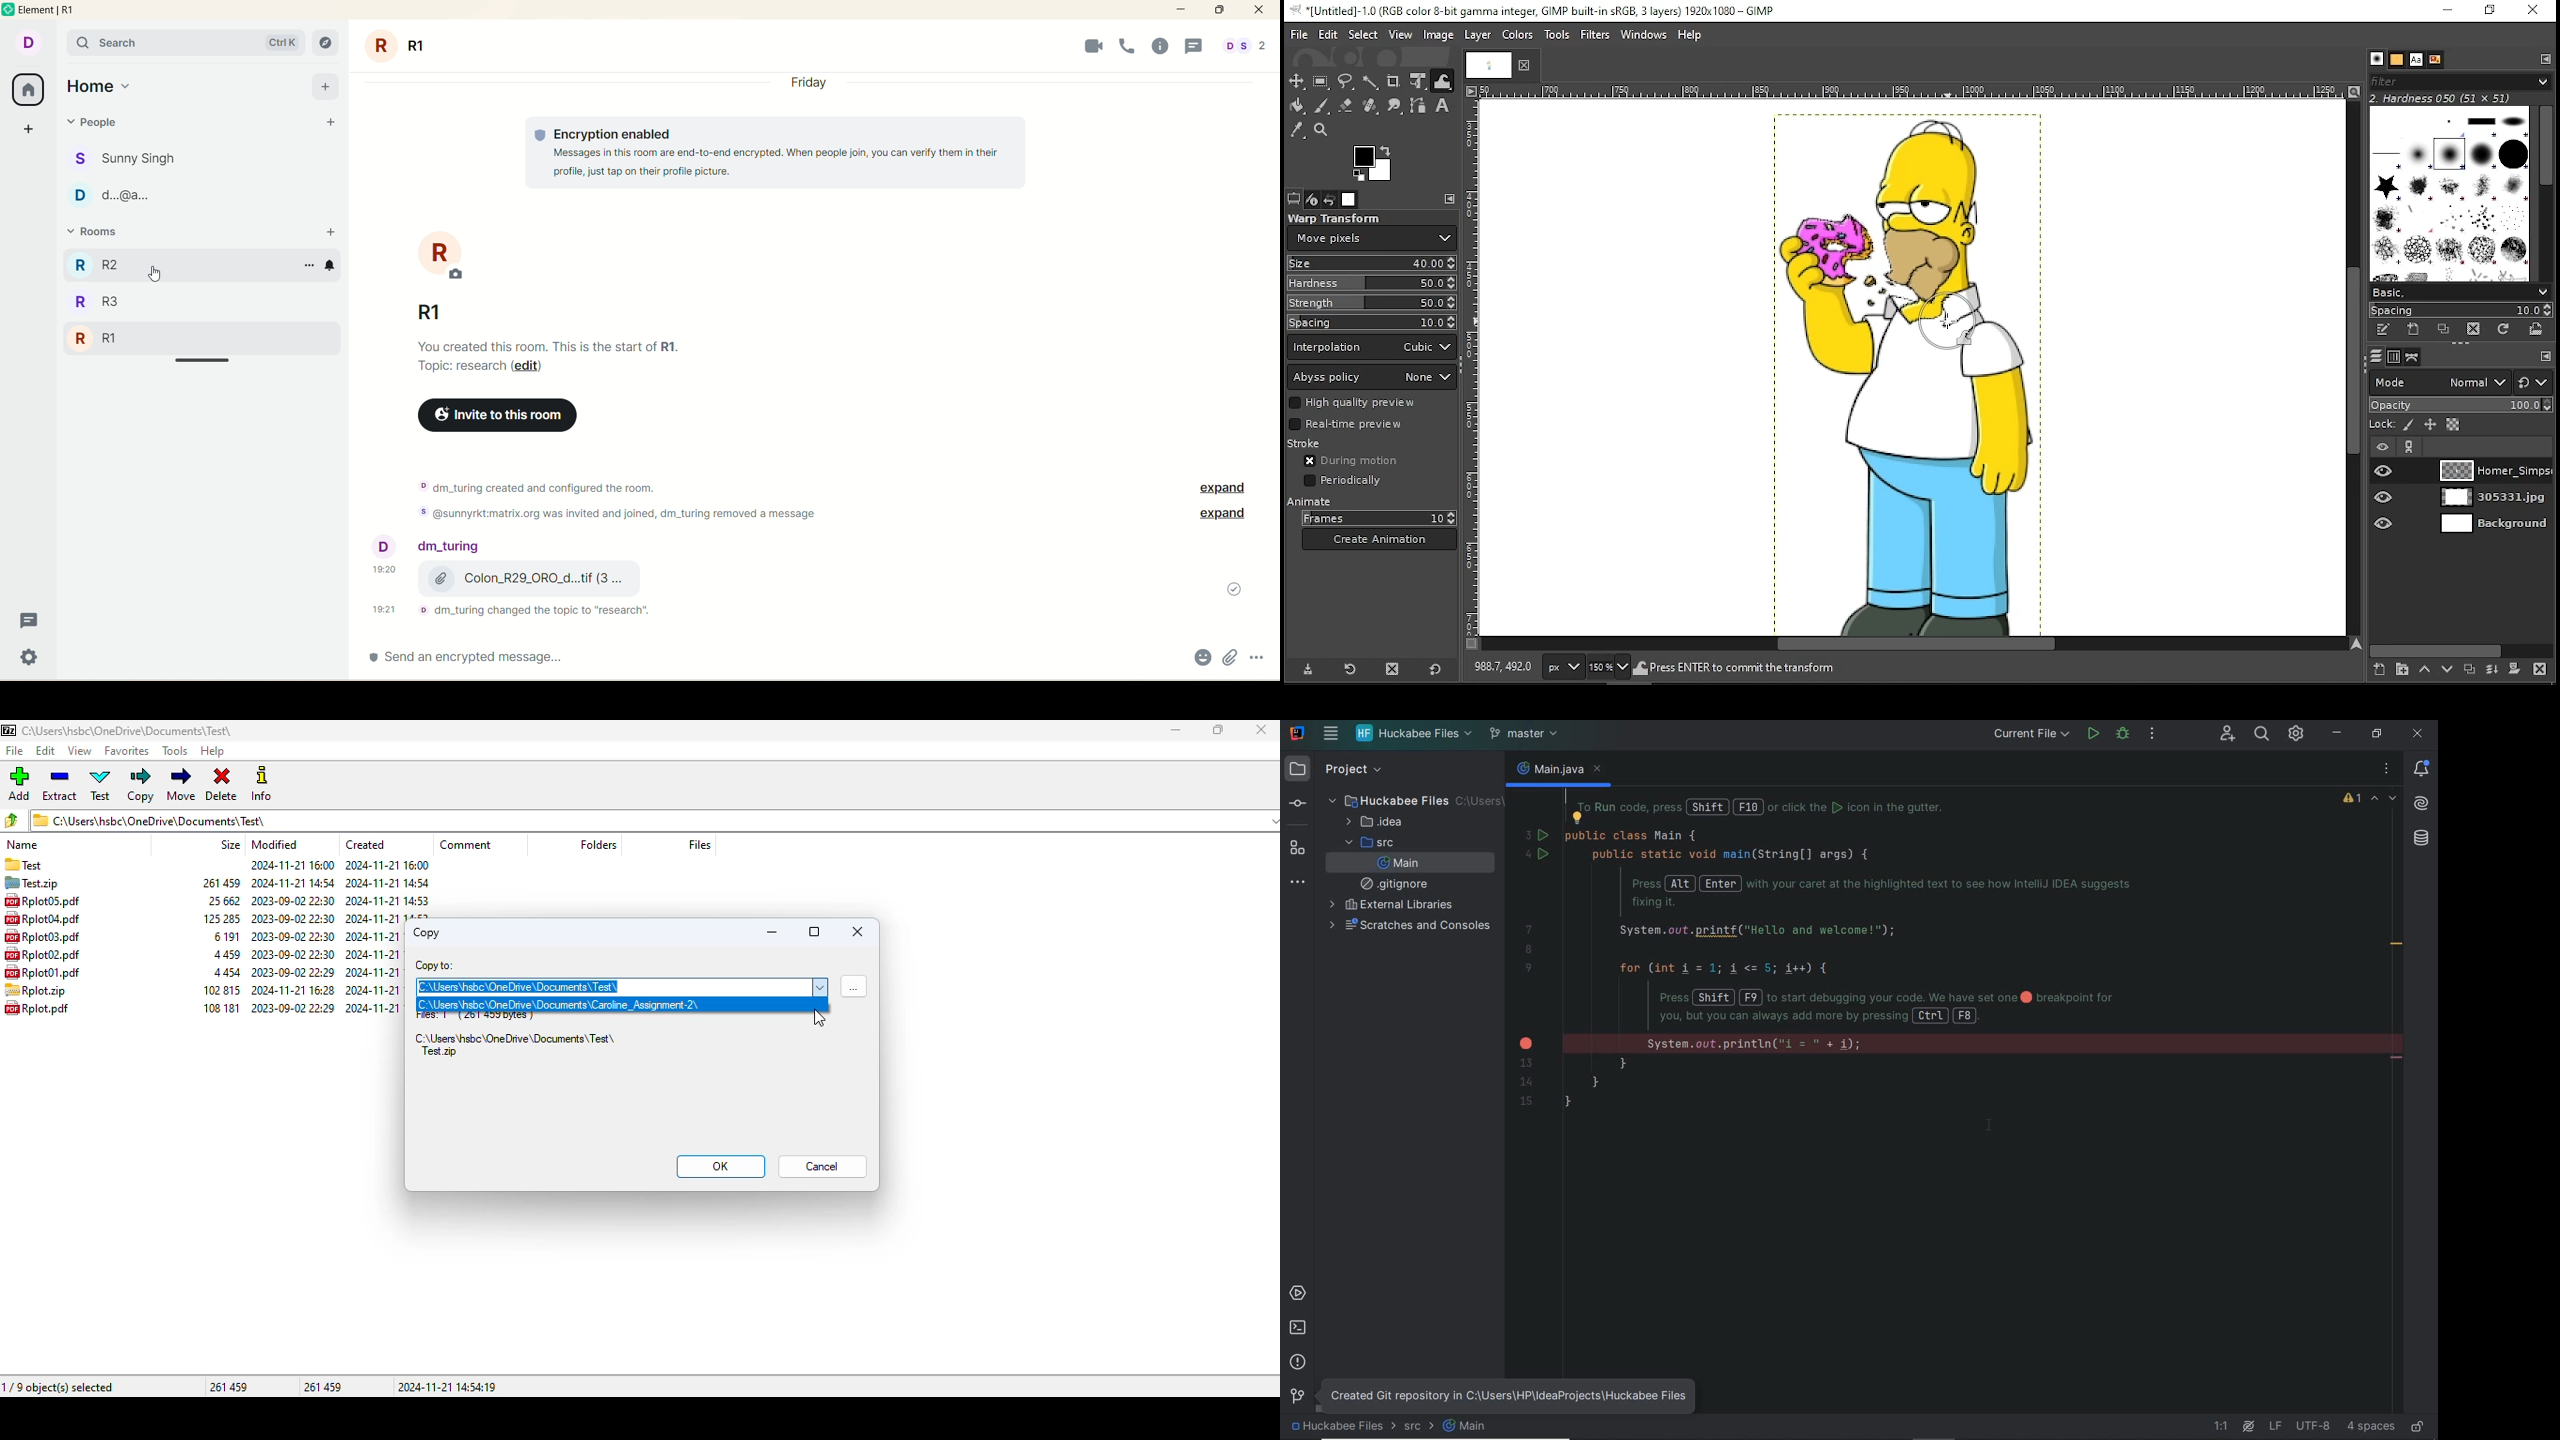 This screenshot has width=2576, height=1456. What do you see at coordinates (9, 12) in the screenshot?
I see `logo` at bounding box center [9, 12].